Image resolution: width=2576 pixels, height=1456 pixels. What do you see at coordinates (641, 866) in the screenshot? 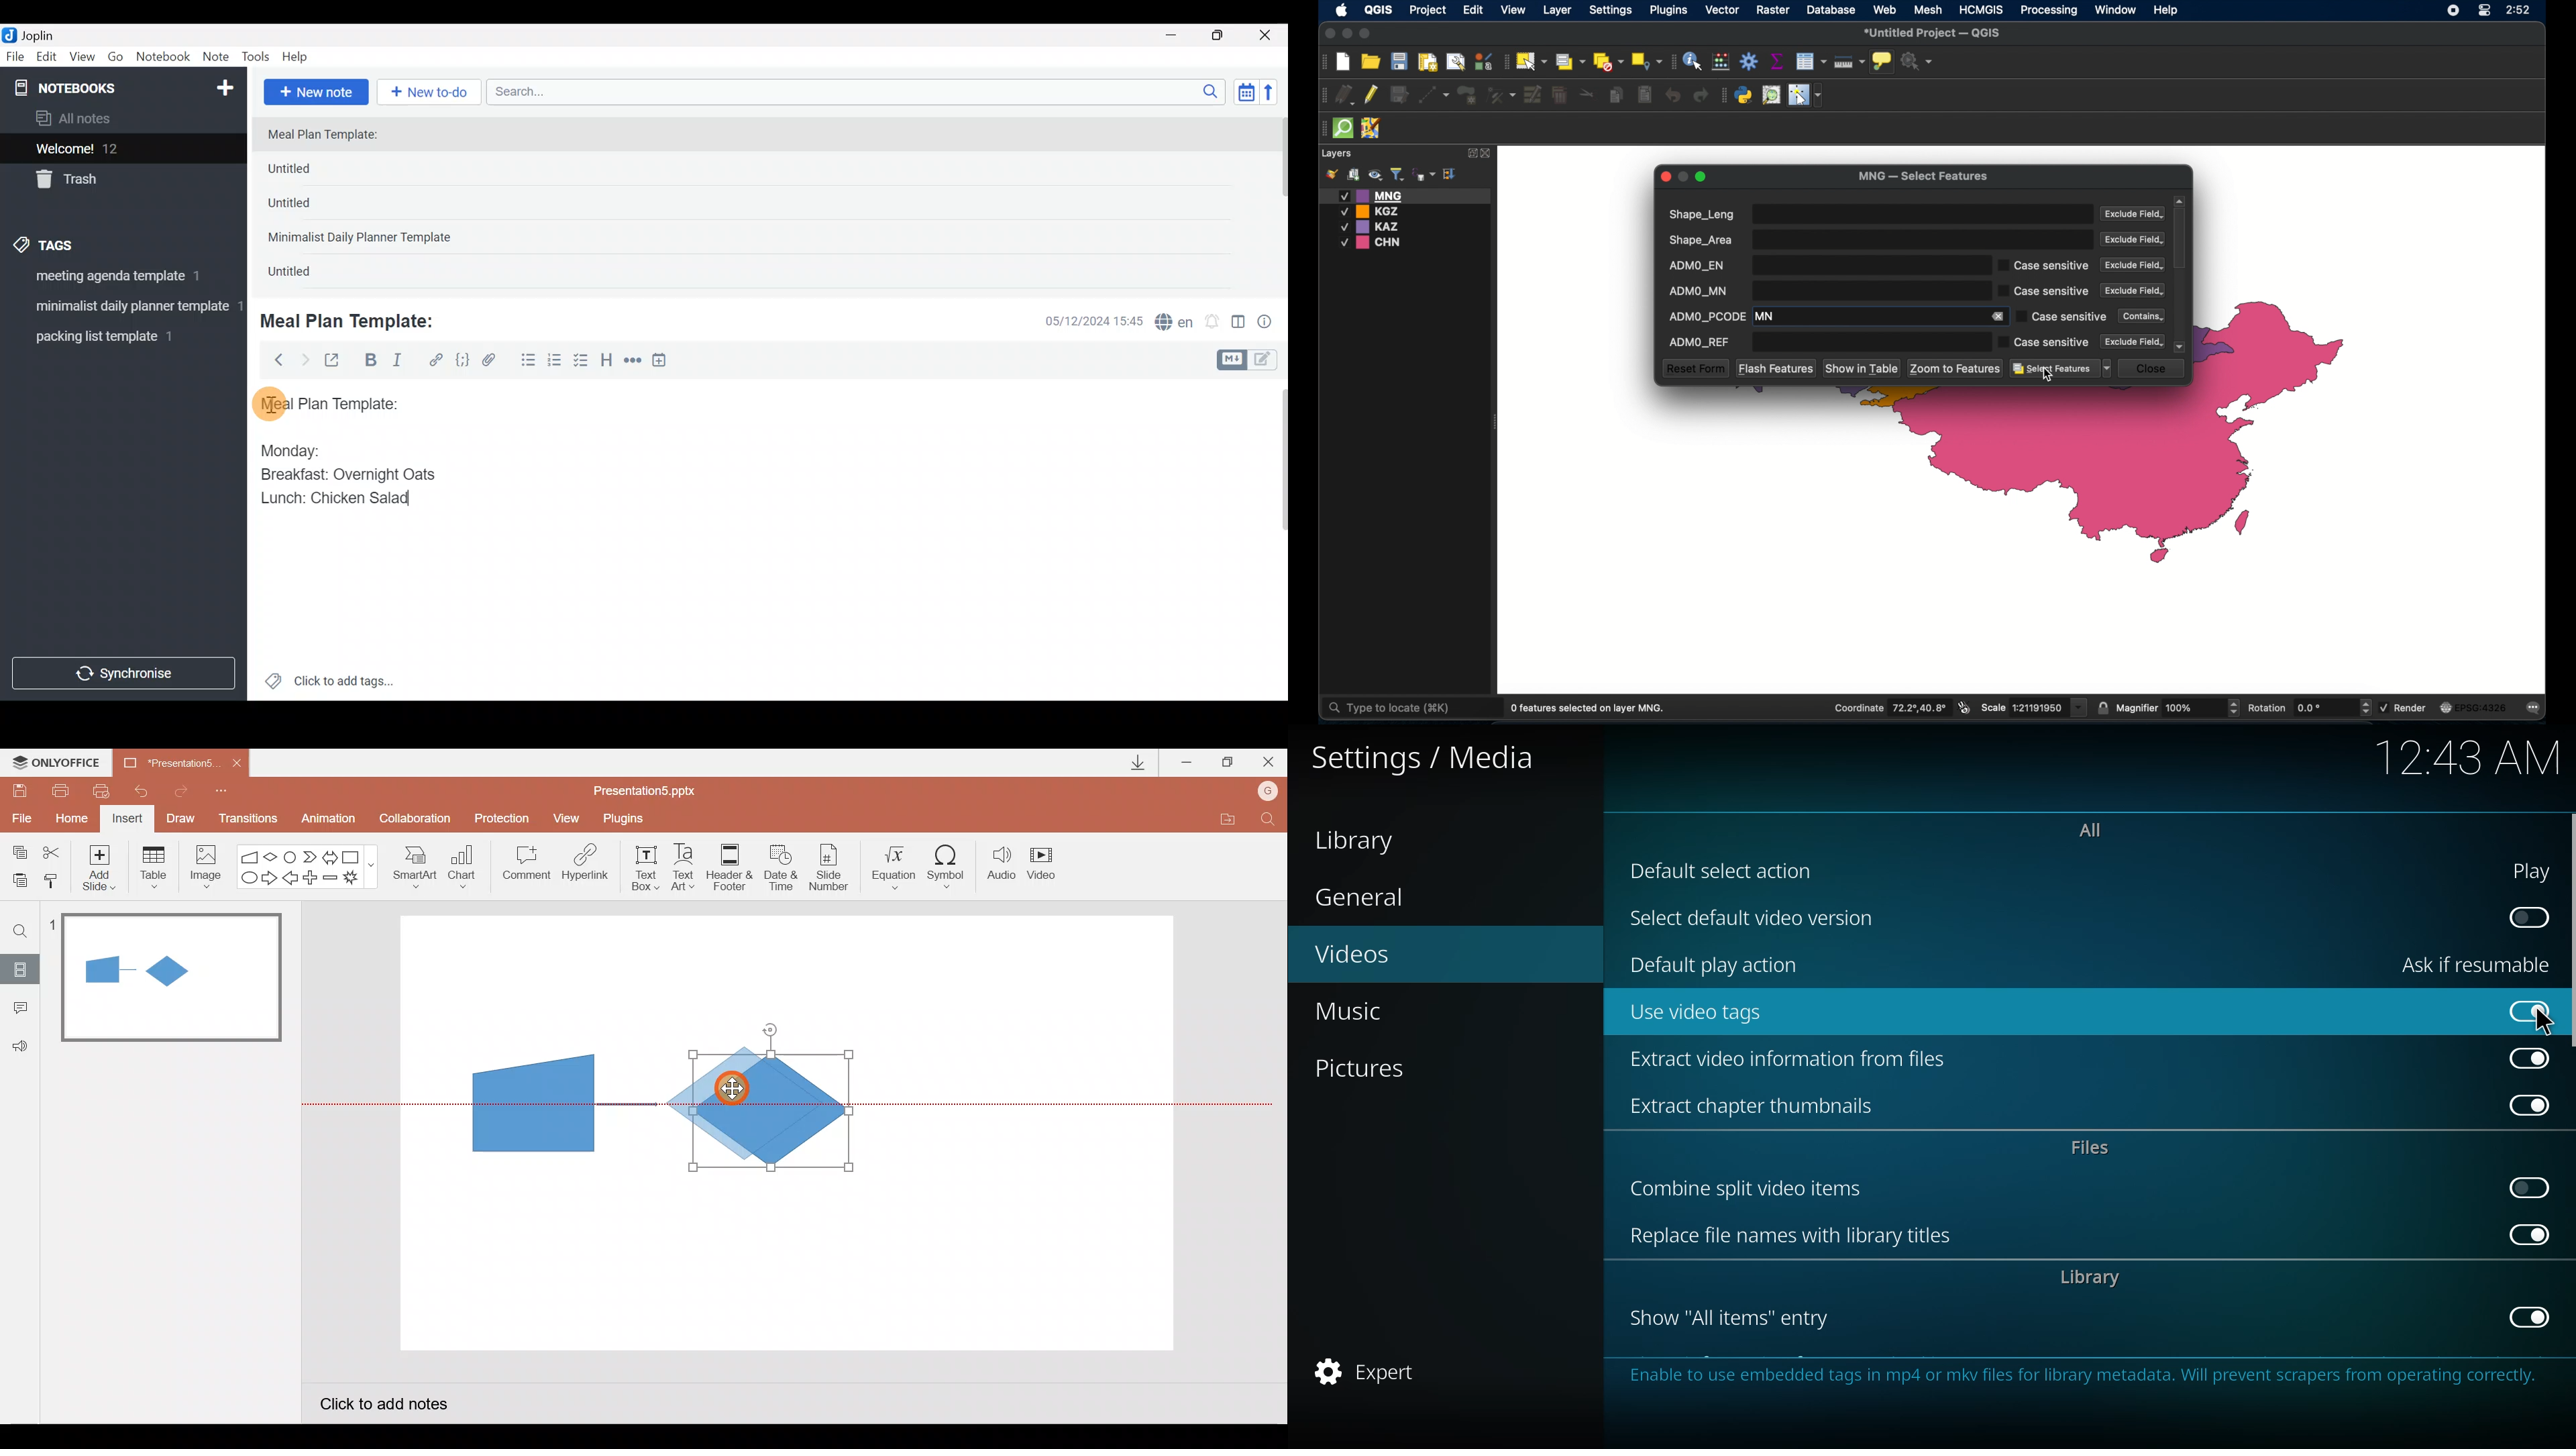
I see `Text box` at bounding box center [641, 866].